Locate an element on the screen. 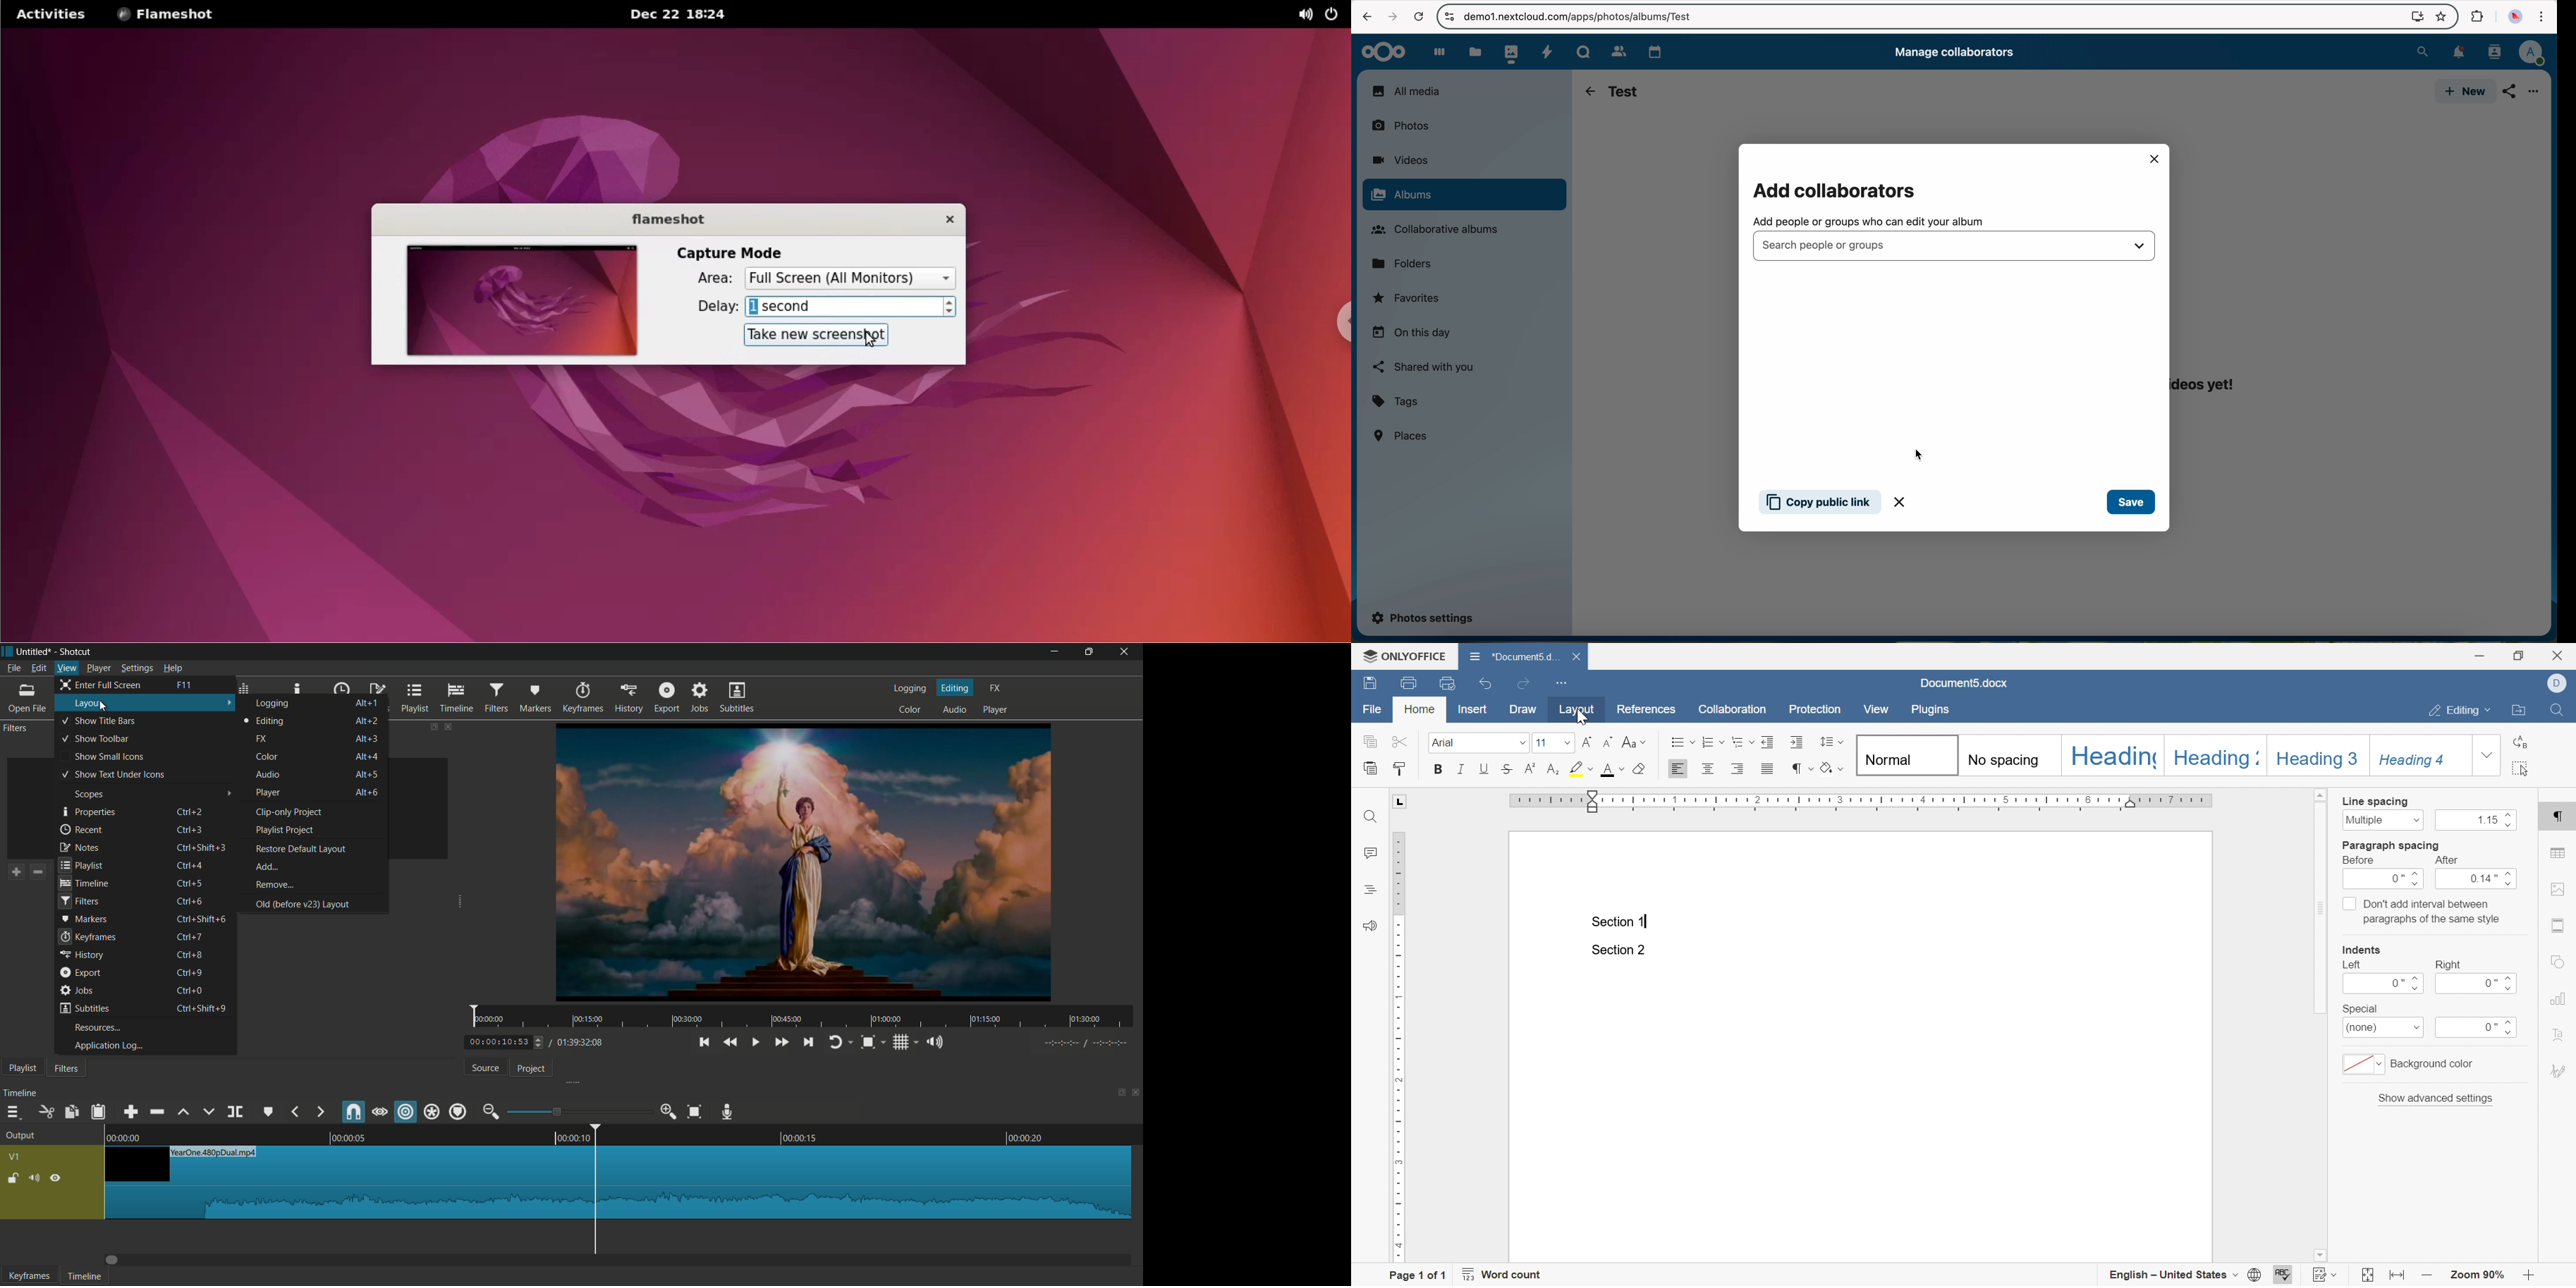 The height and width of the screenshot is (1288, 2576). cut is located at coordinates (1401, 742).